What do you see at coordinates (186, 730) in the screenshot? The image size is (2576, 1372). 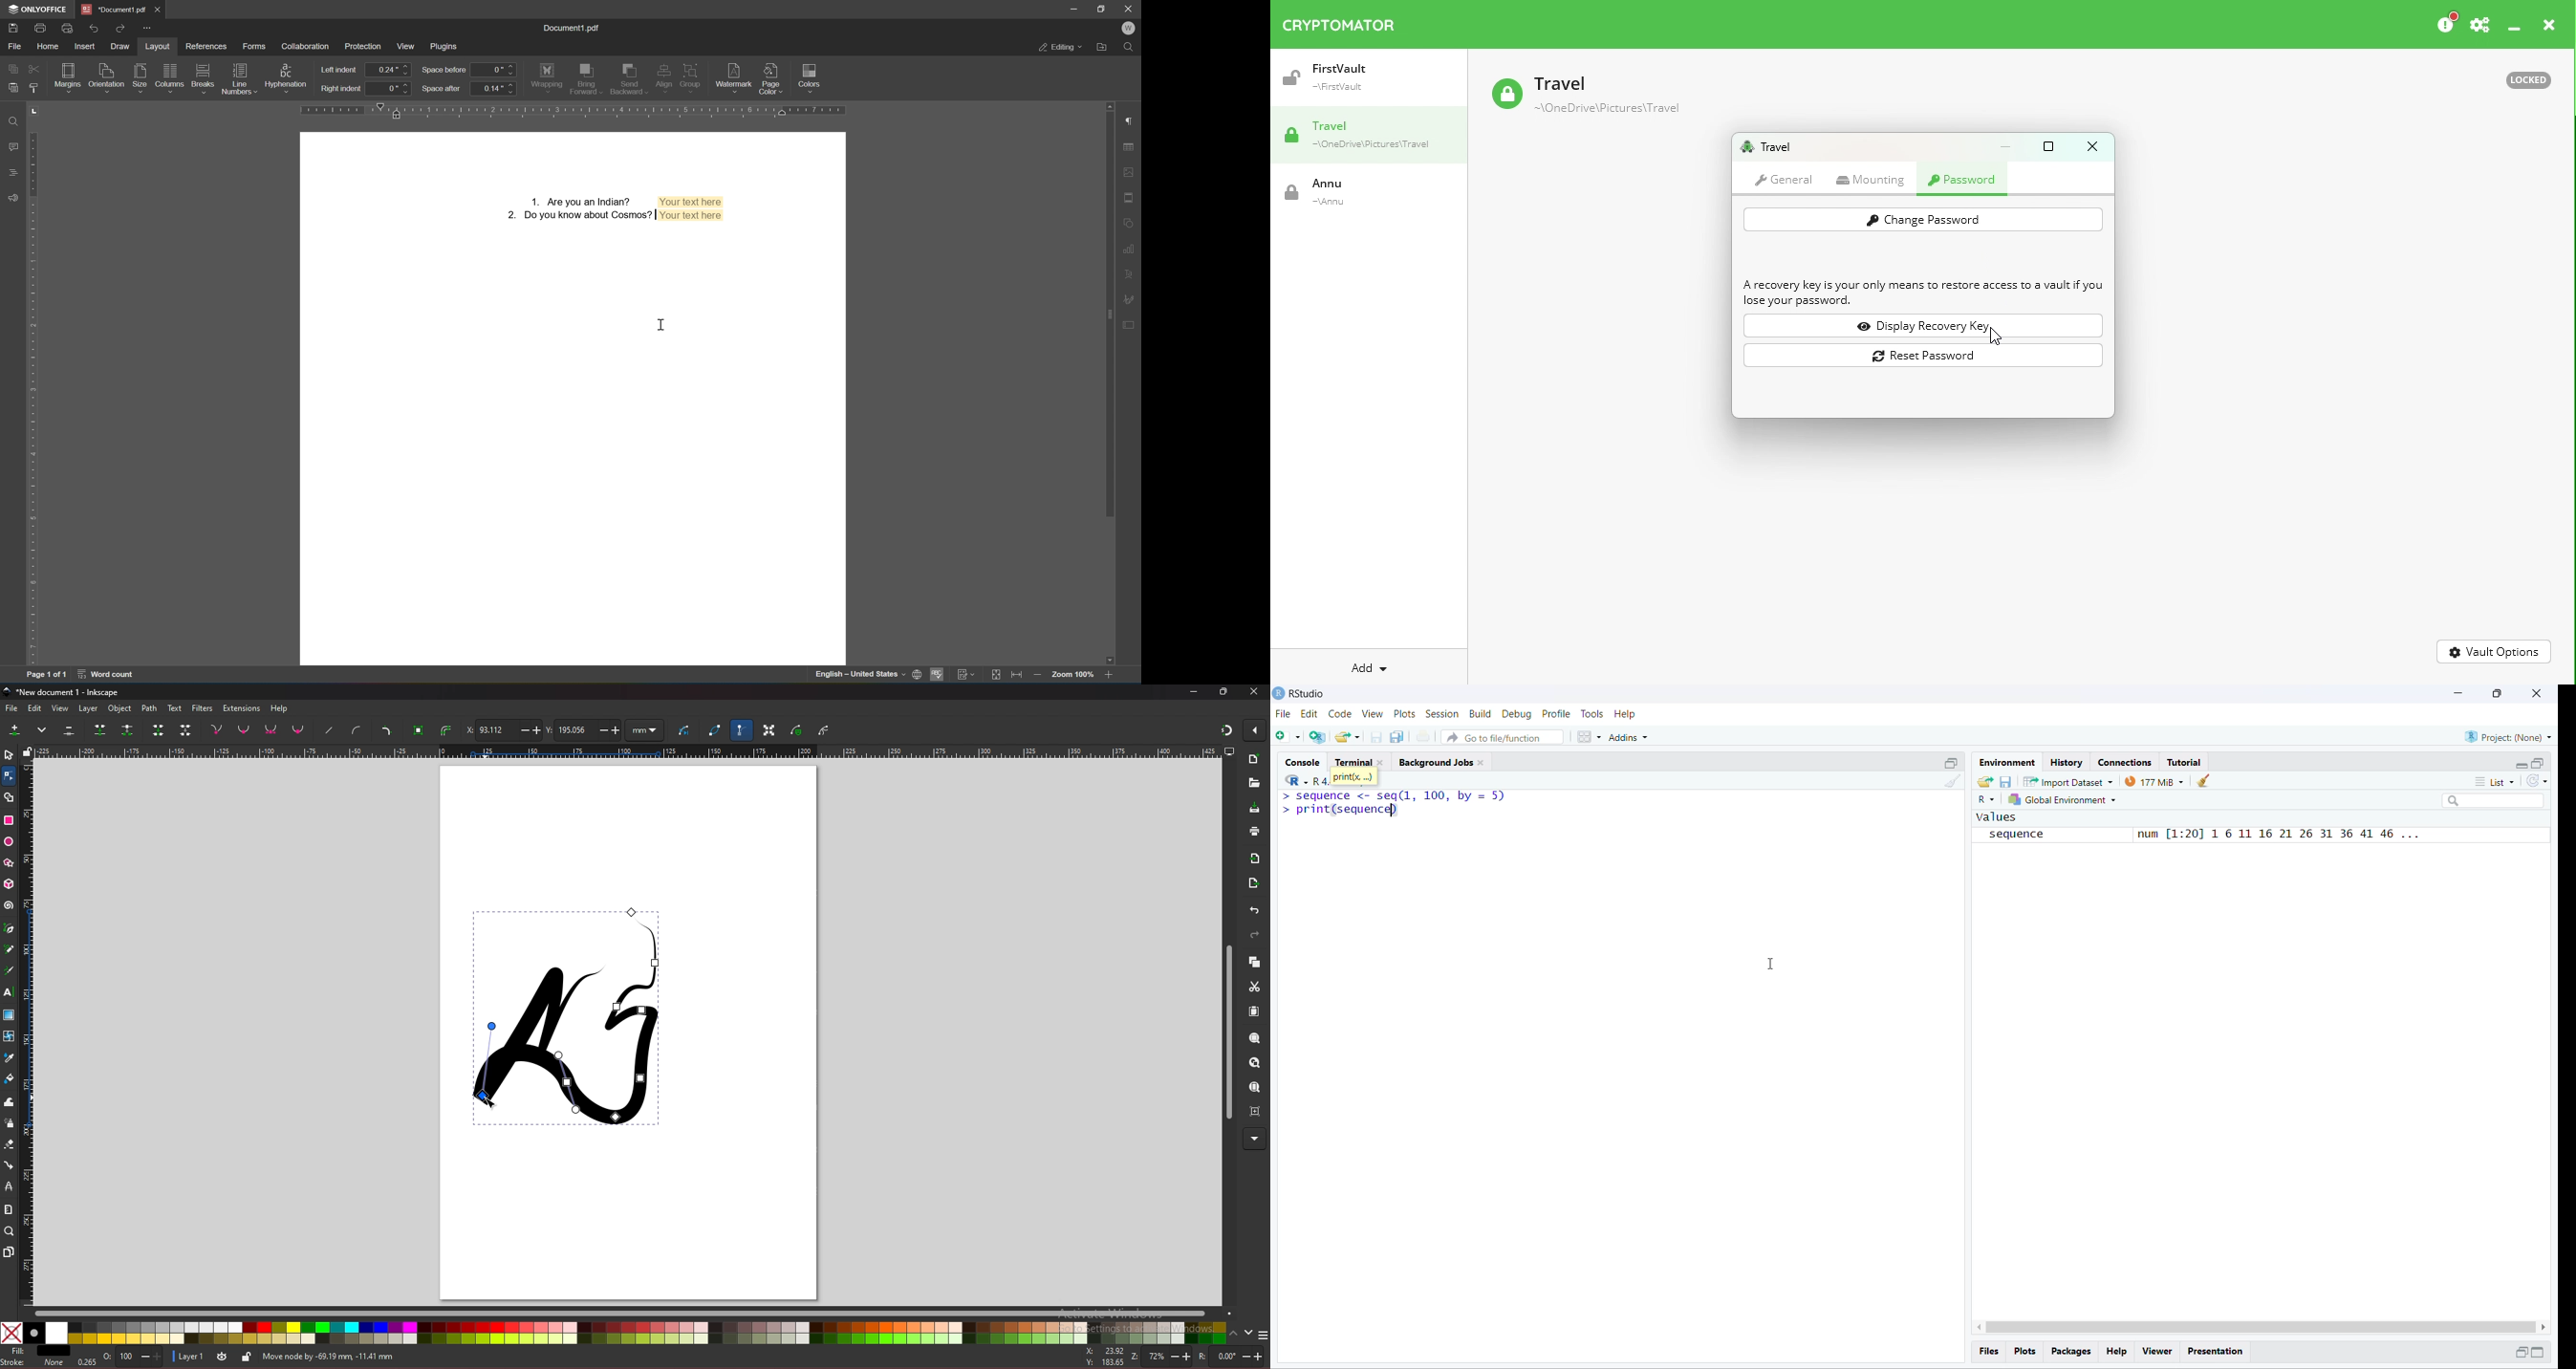 I see `delete segment` at bounding box center [186, 730].